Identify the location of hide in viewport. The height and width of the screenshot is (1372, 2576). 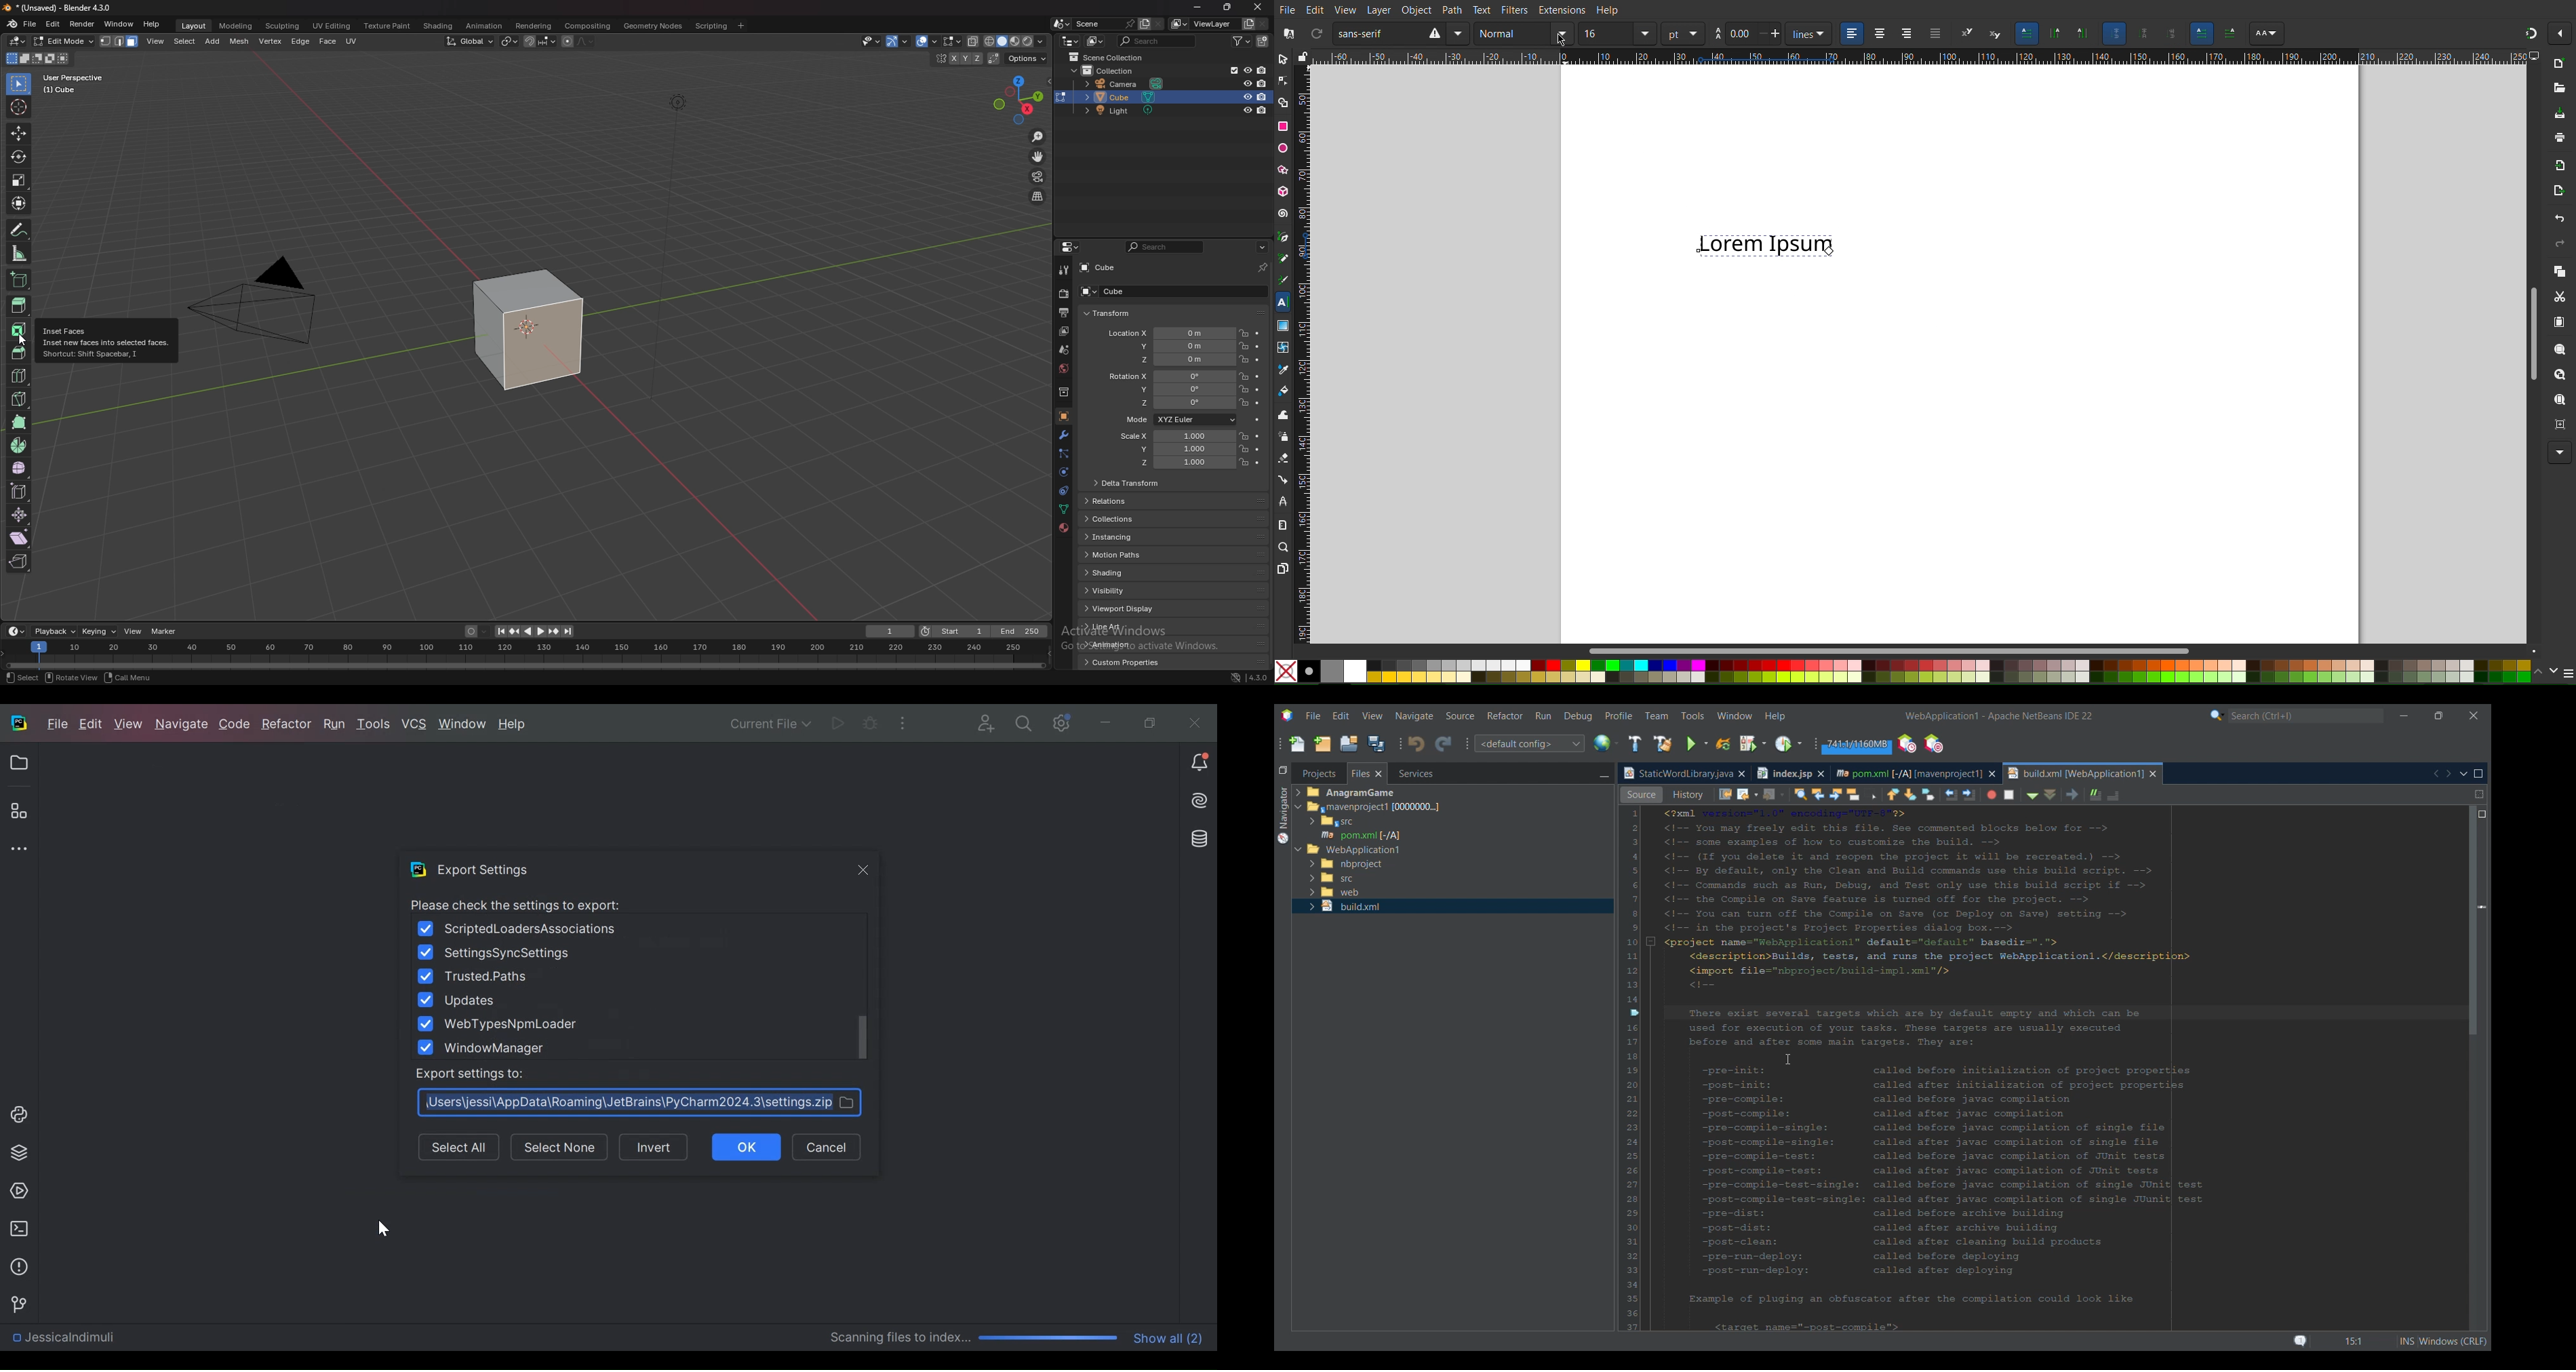
(1247, 70).